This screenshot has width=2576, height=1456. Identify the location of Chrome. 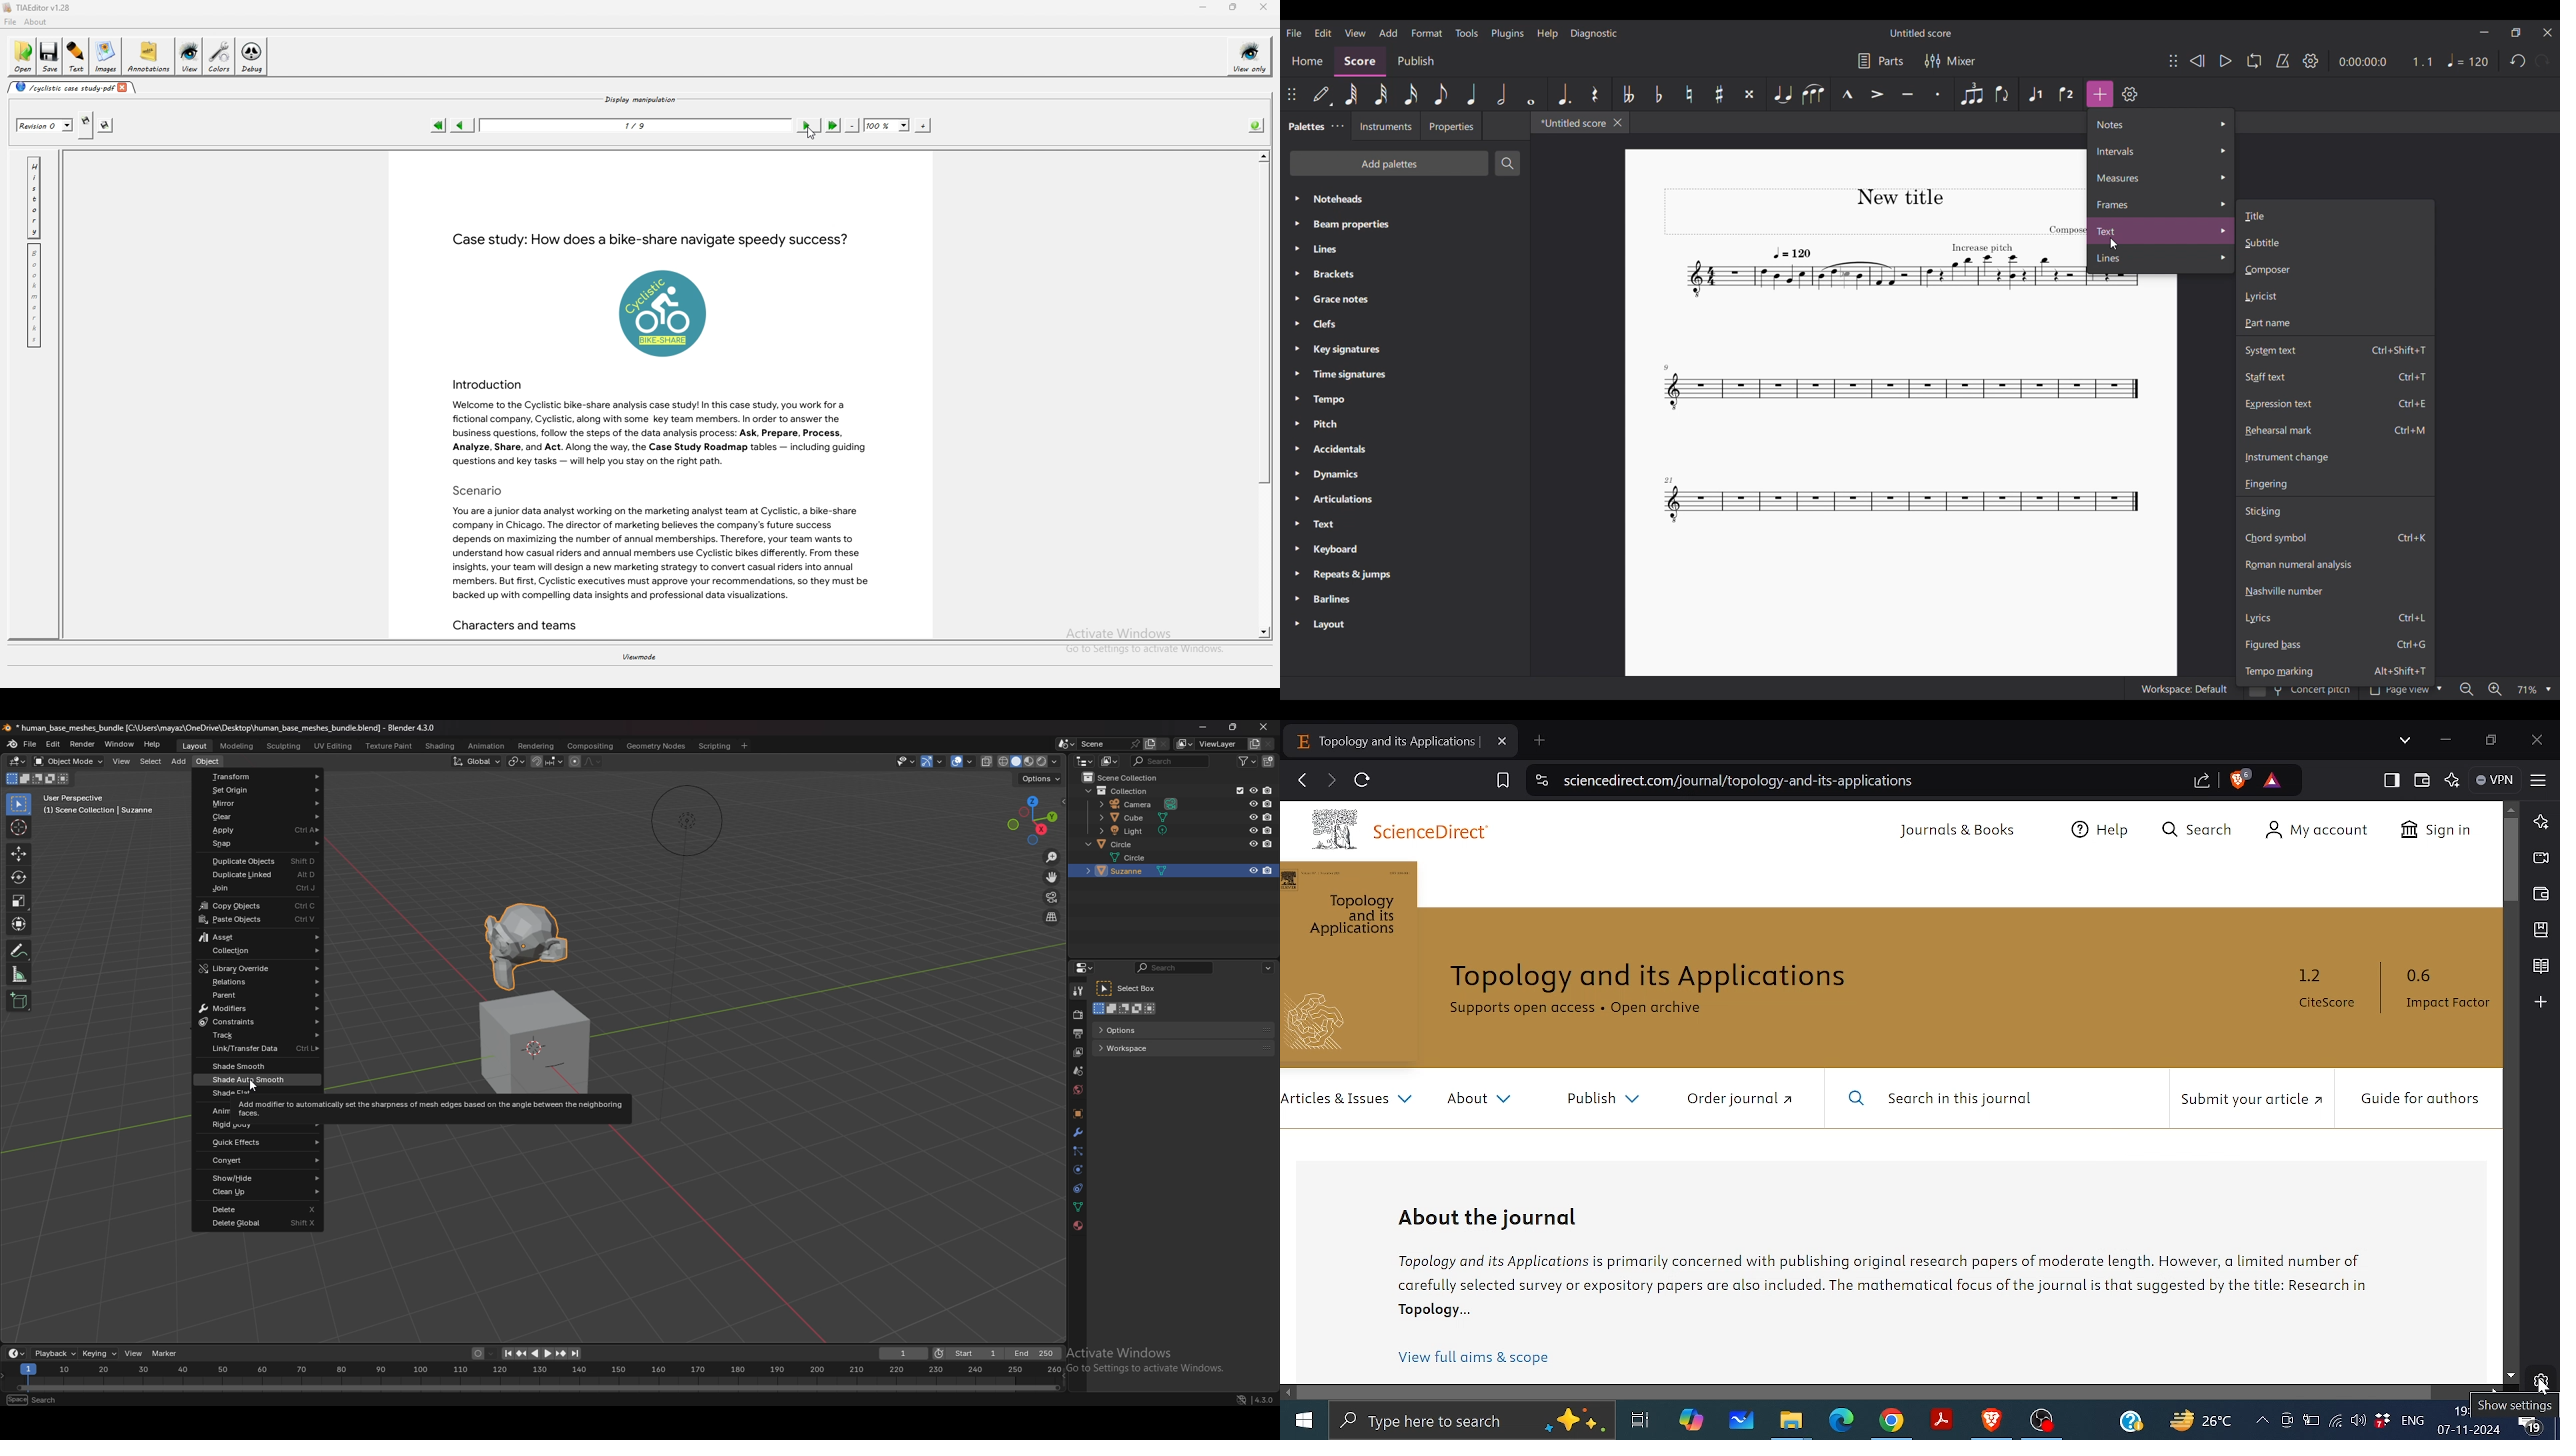
(1891, 1421).